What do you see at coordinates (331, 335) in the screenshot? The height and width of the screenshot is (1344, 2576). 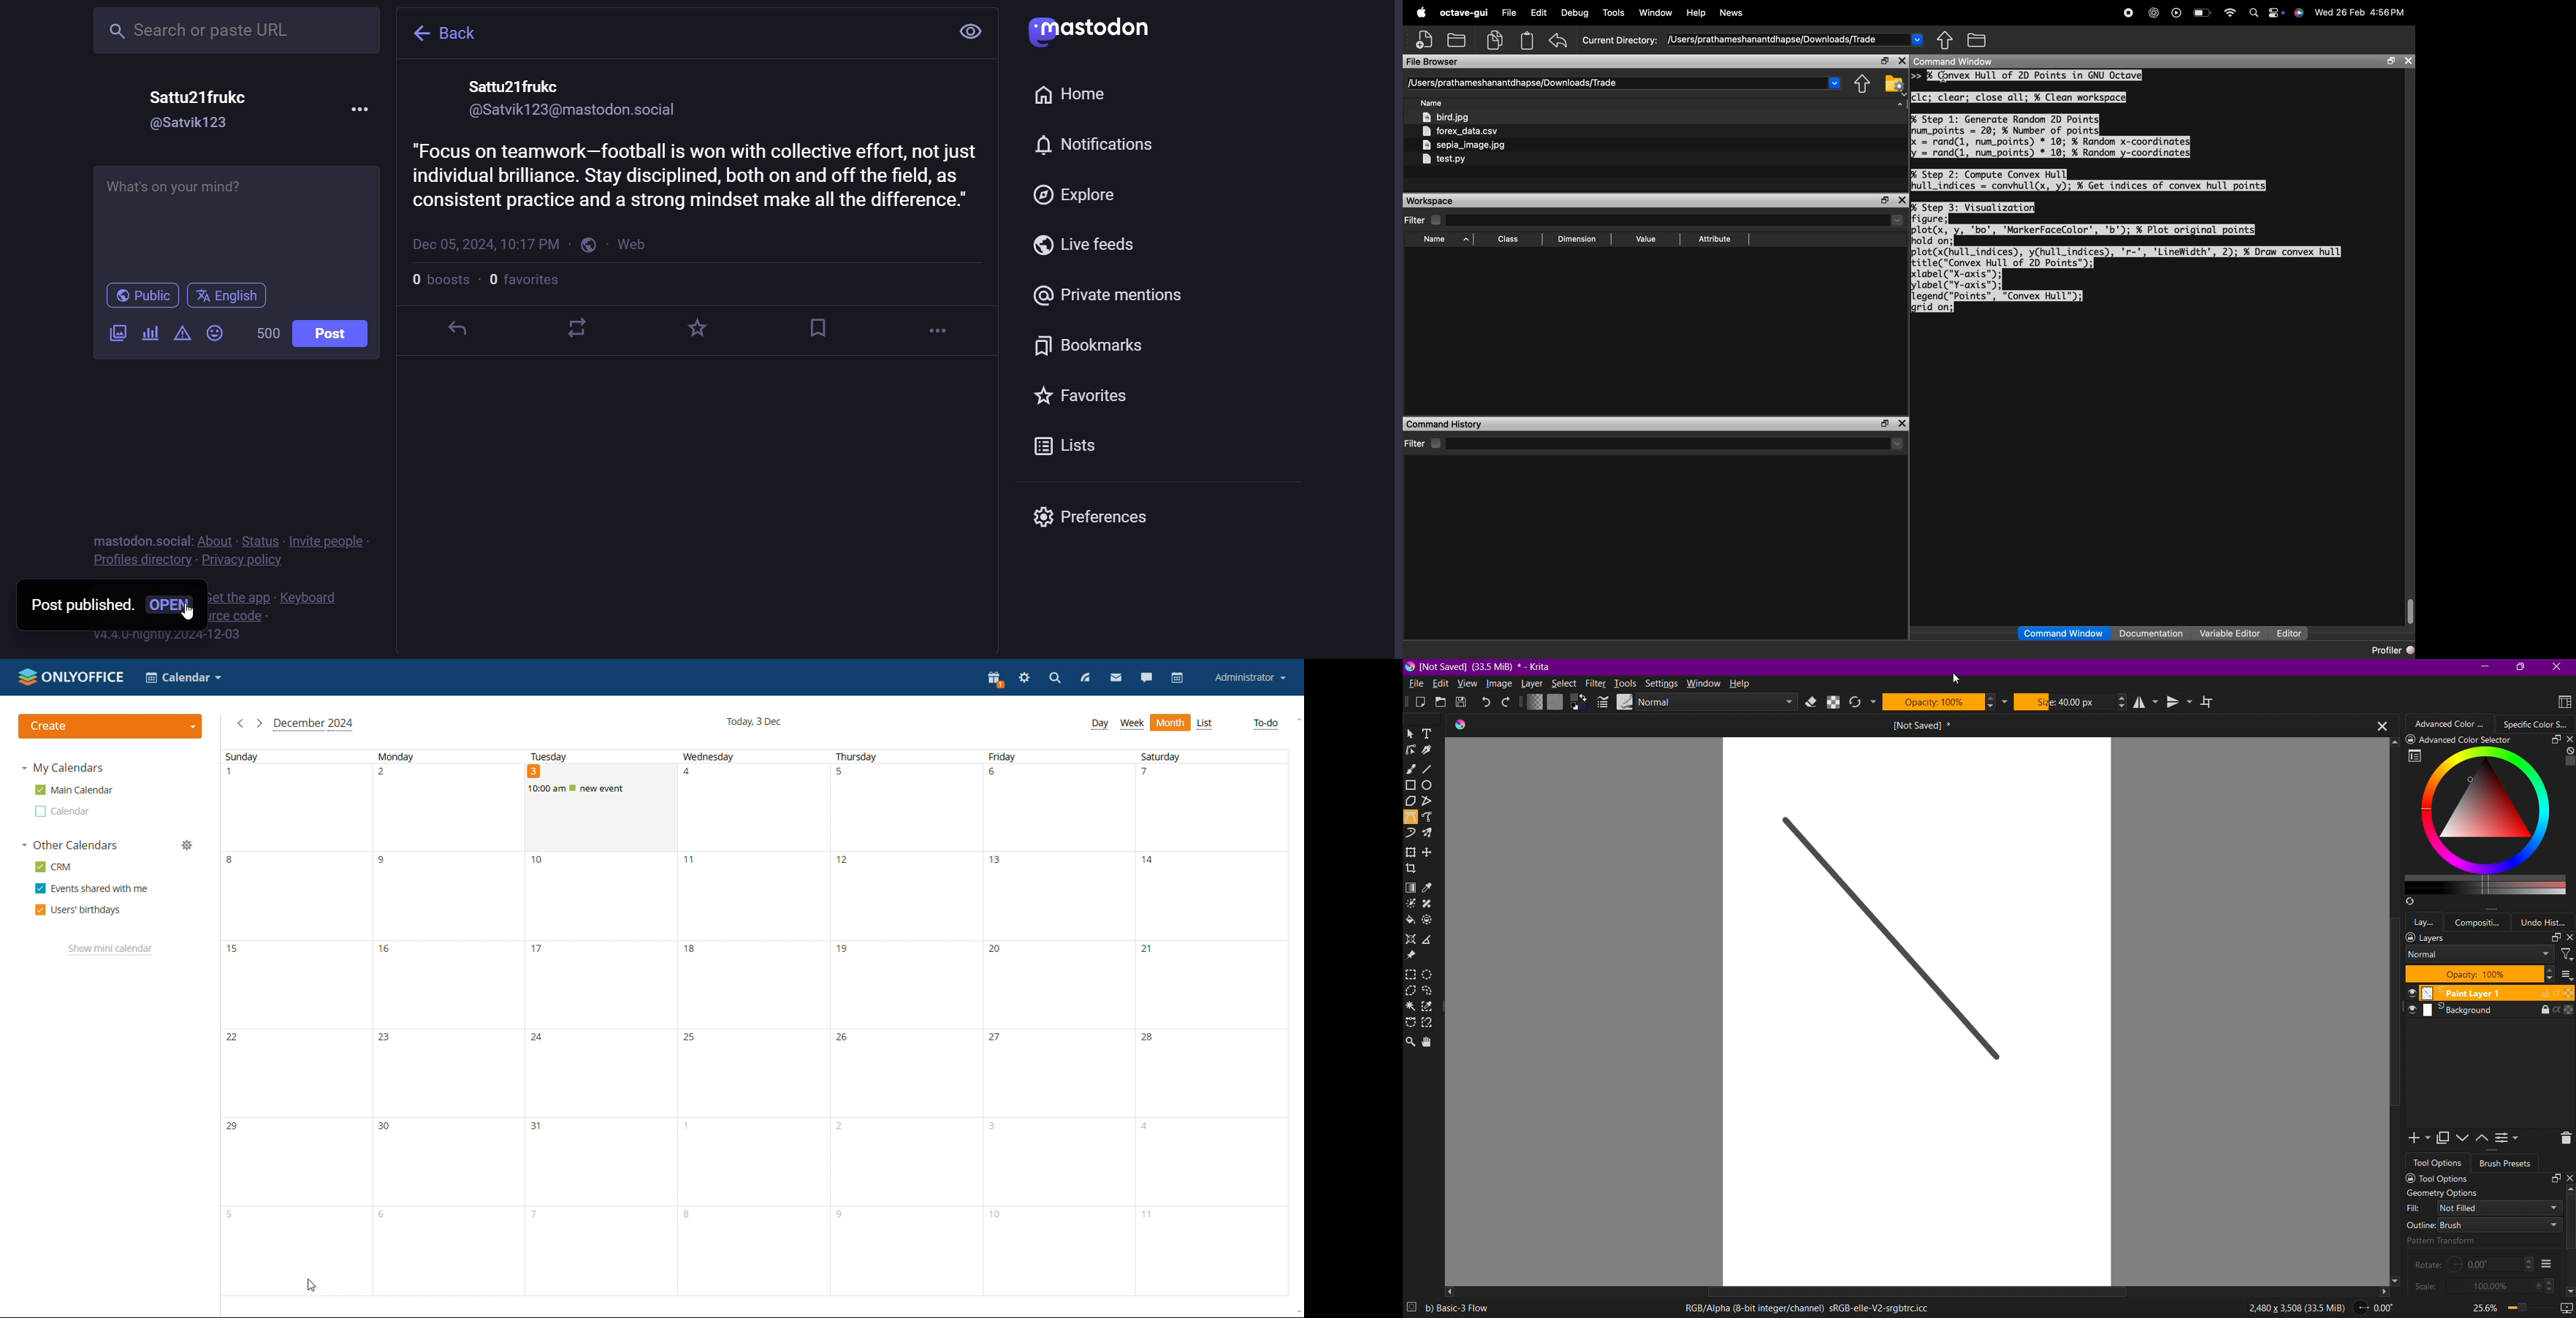 I see `post` at bounding box center [331, 335].